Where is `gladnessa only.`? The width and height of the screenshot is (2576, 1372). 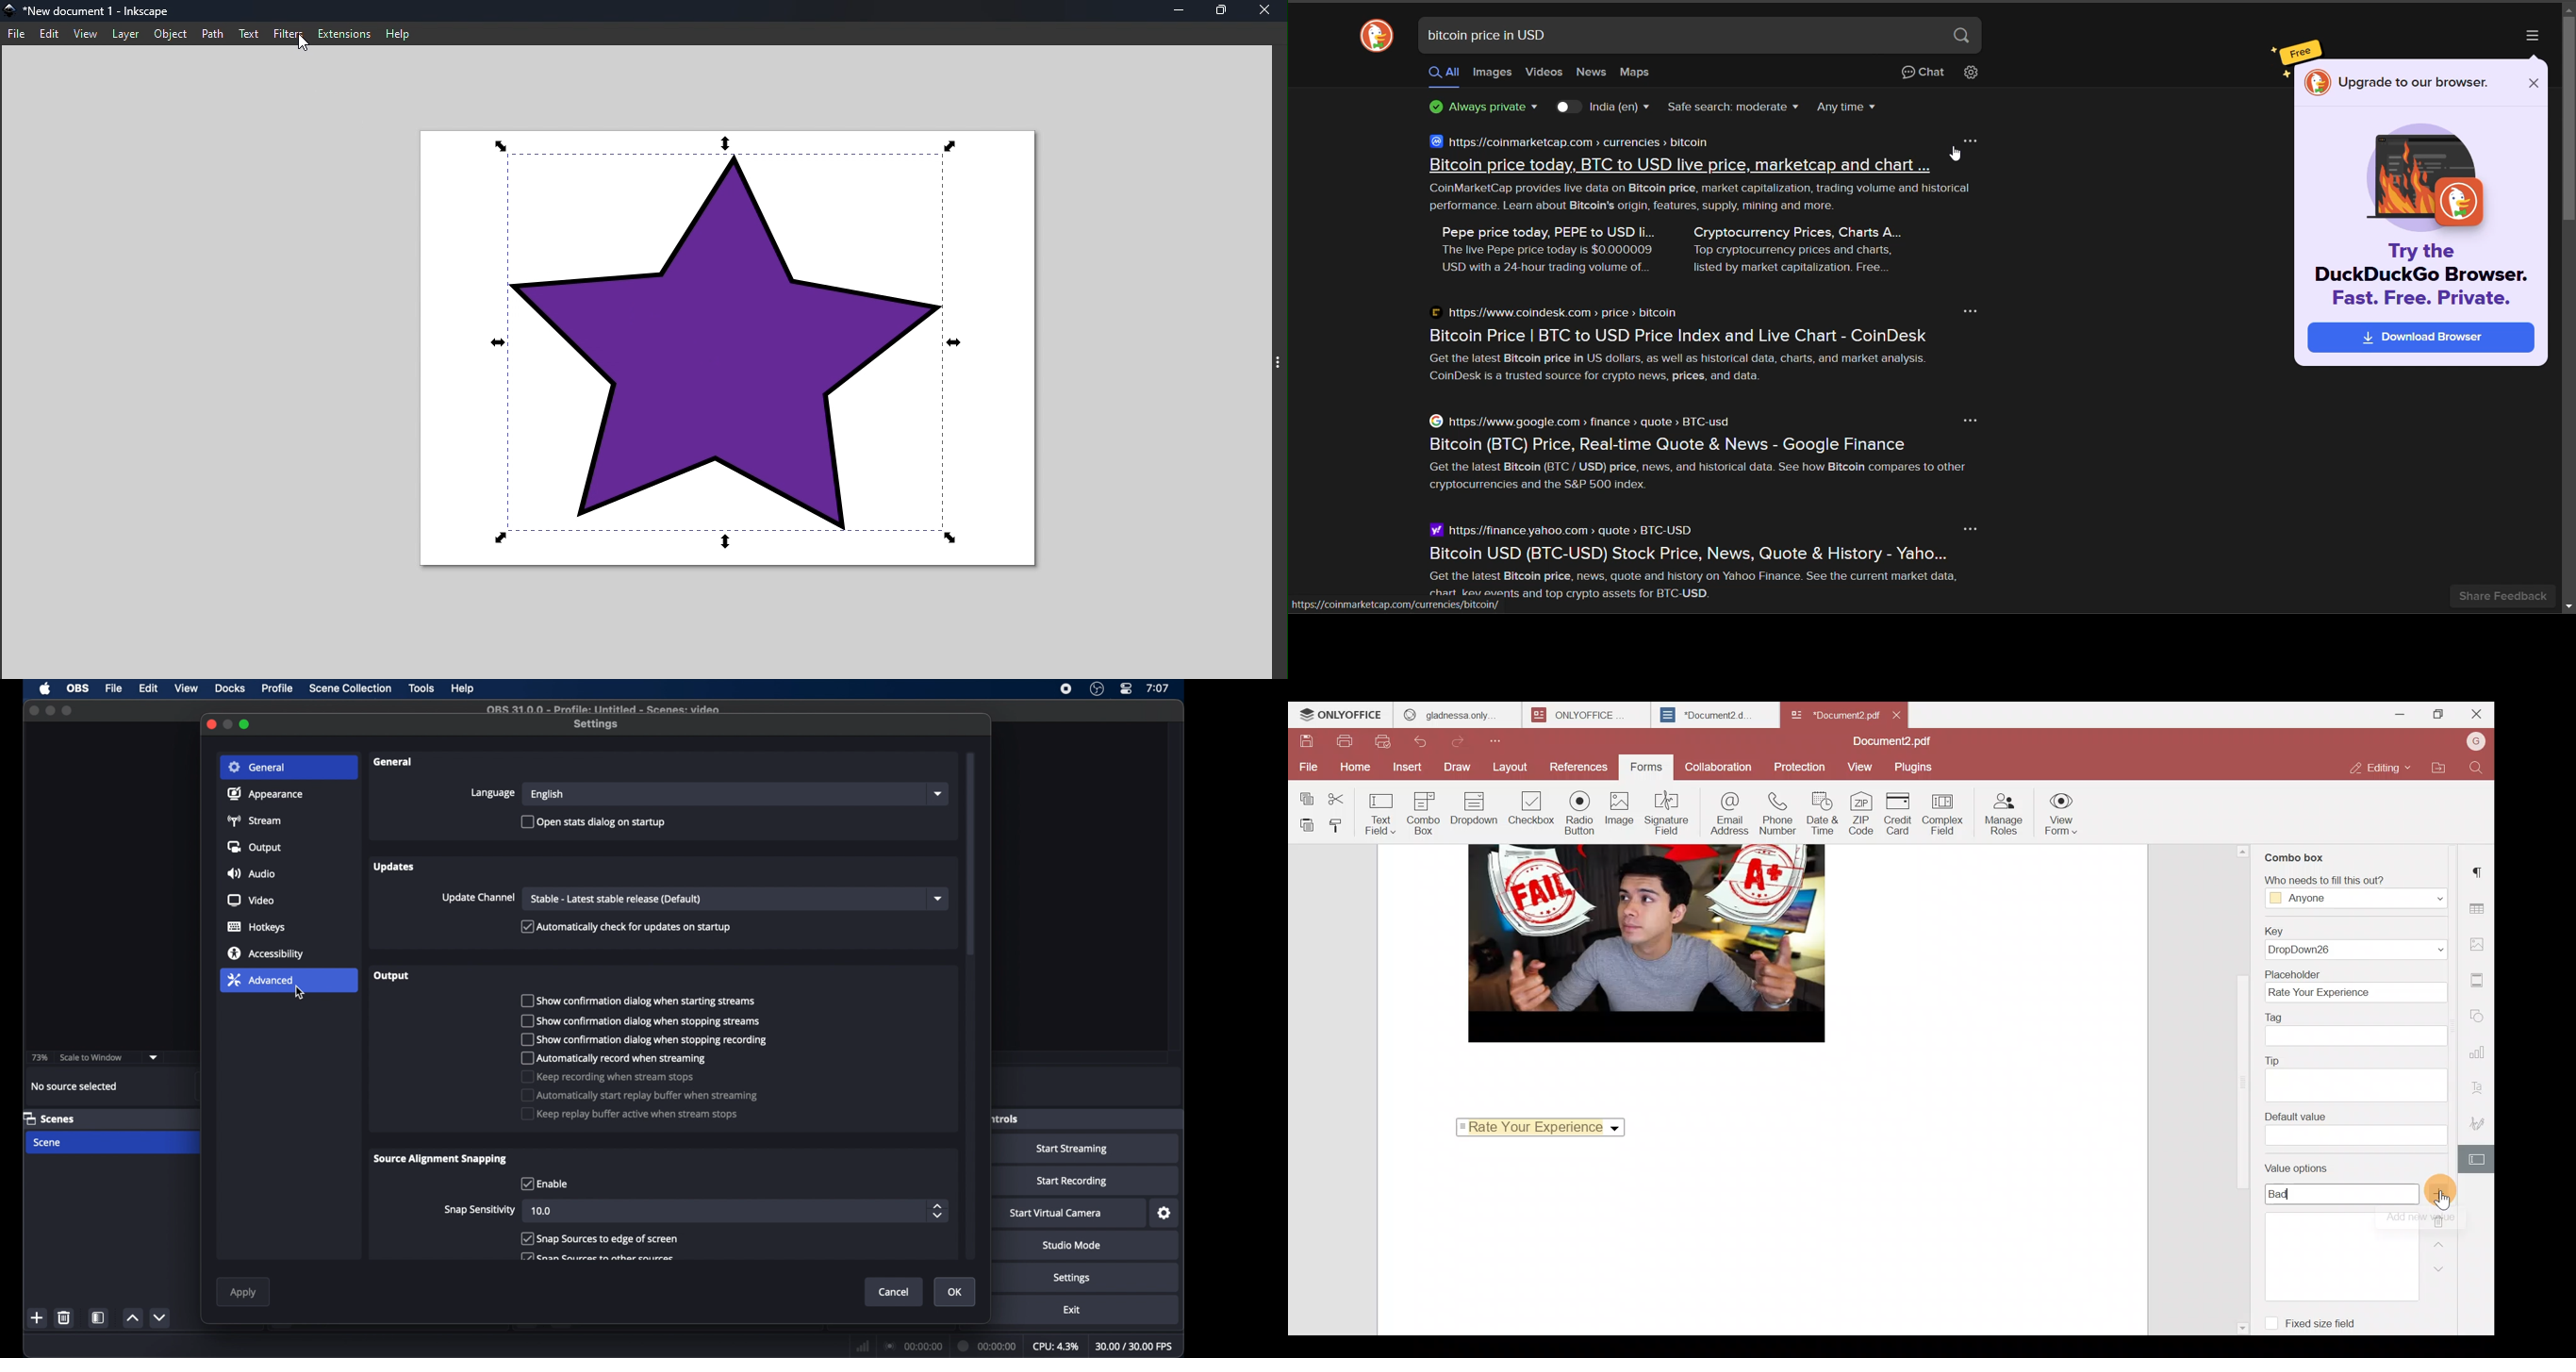 gladnessa only. is located at coordinates (1450, 713).